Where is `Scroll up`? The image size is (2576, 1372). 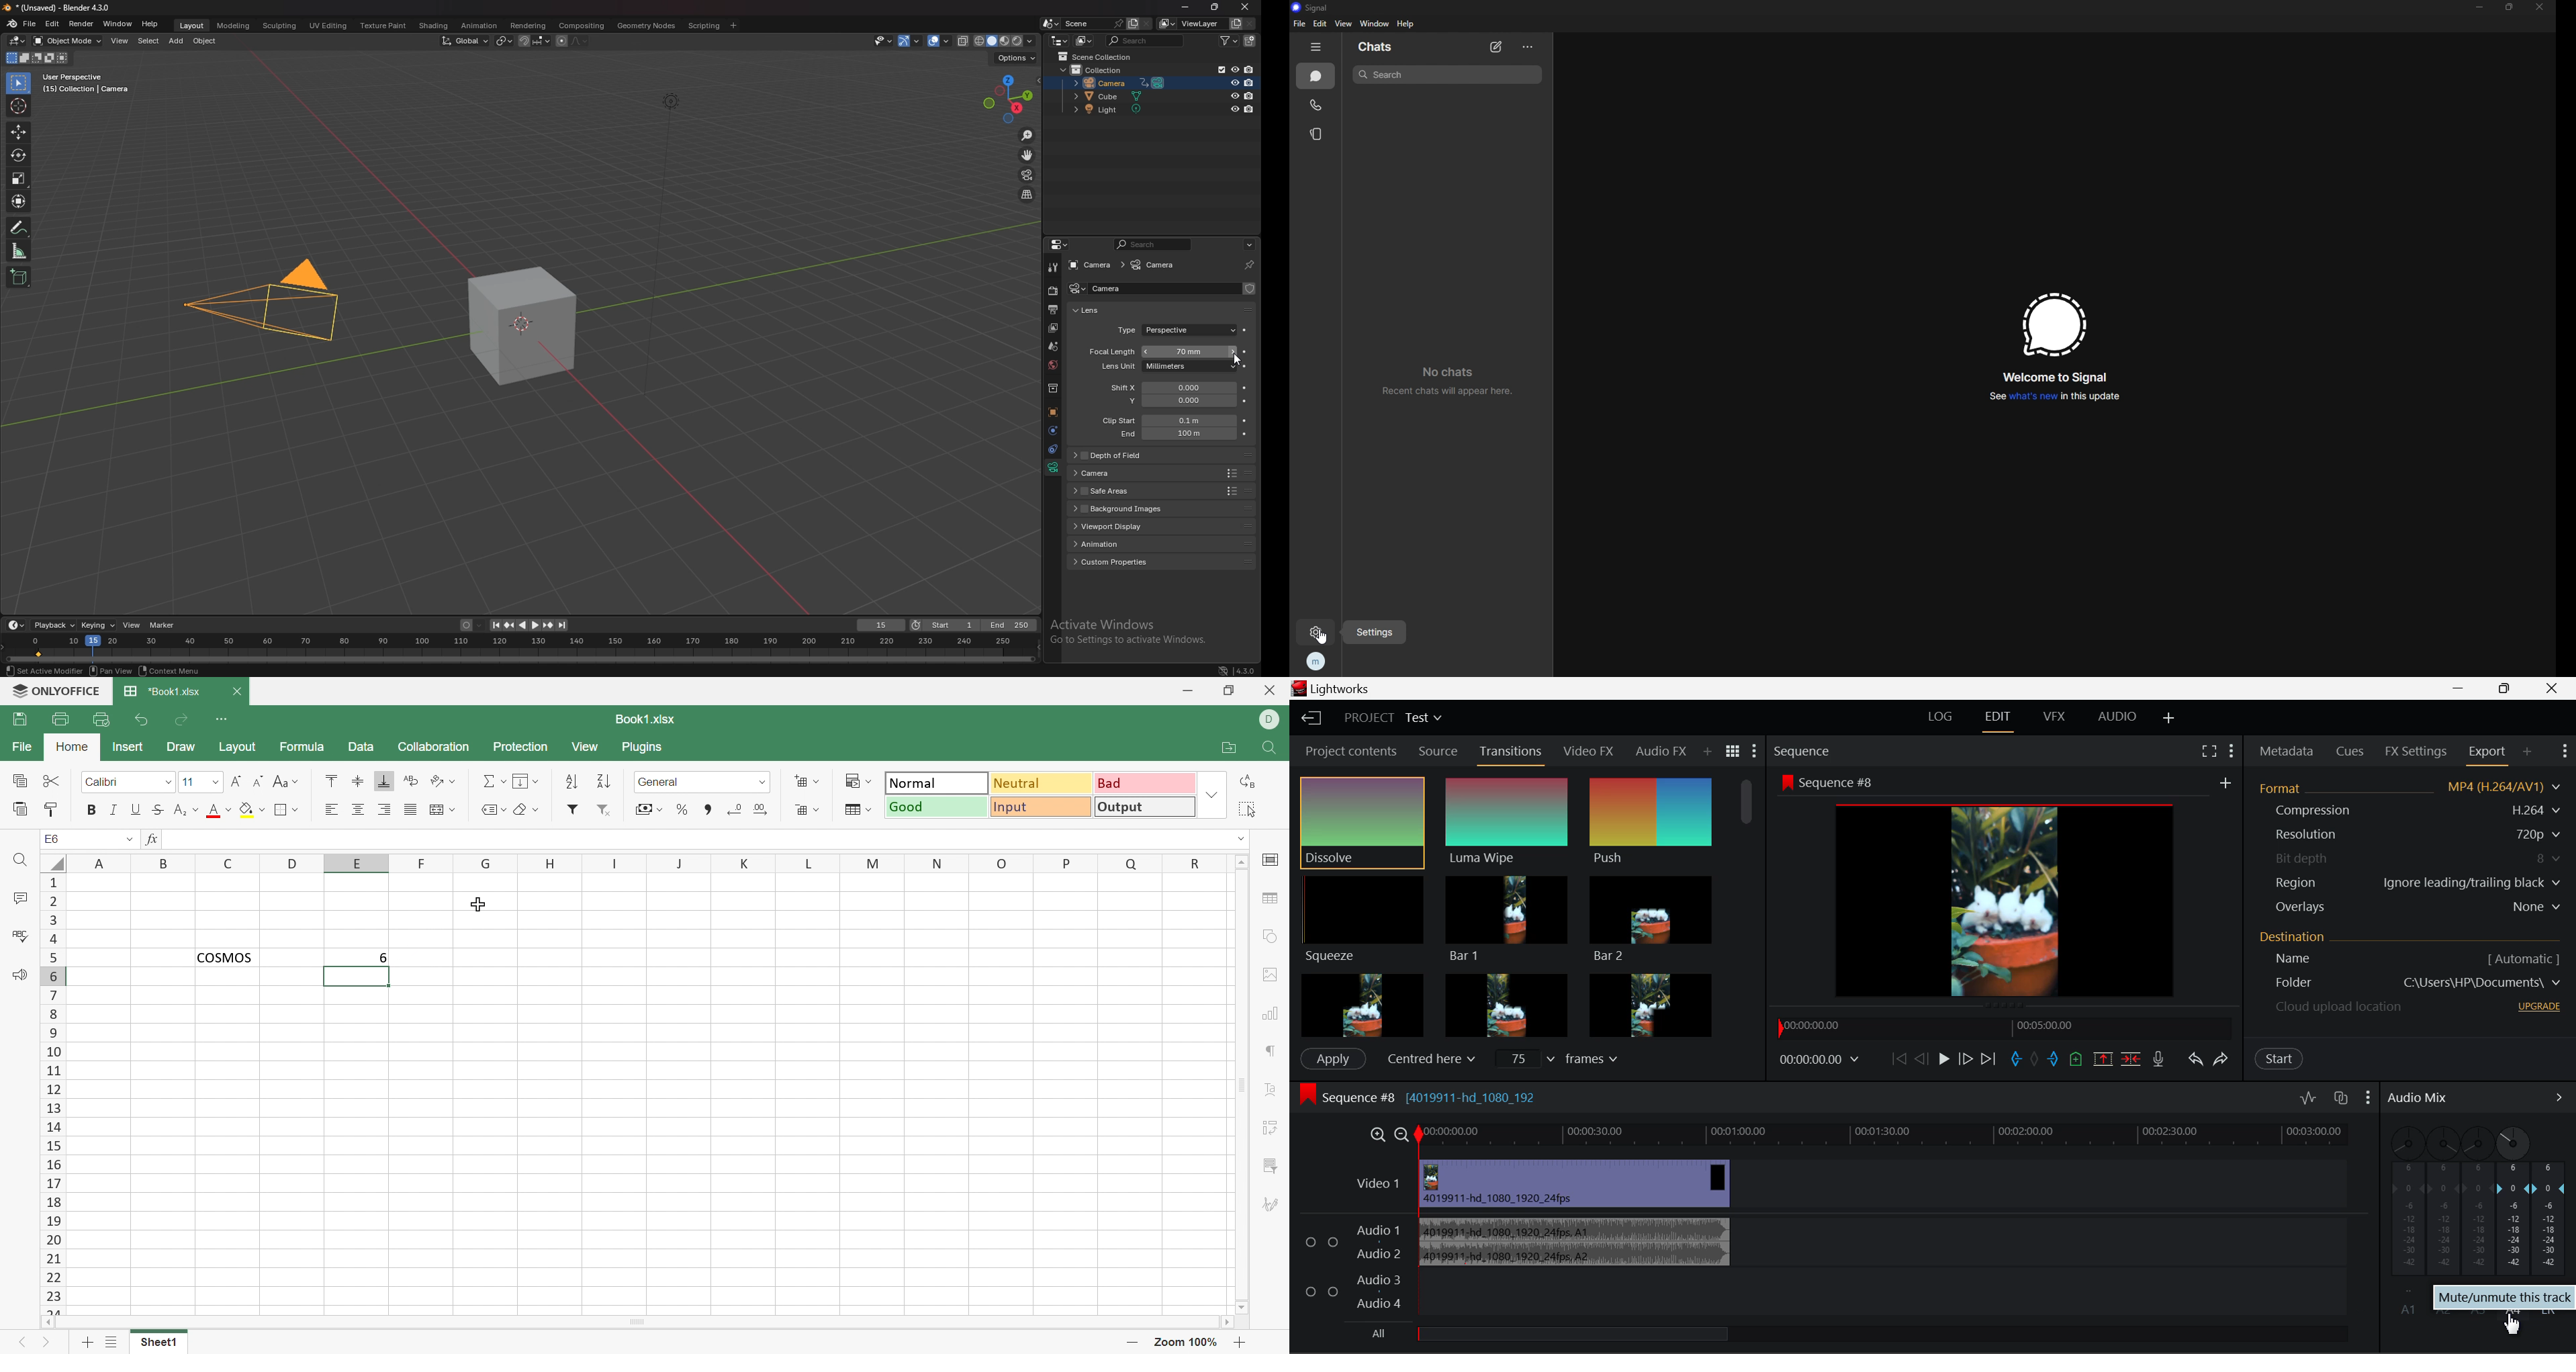 Scroll up is located at coordinates (1242, 861).